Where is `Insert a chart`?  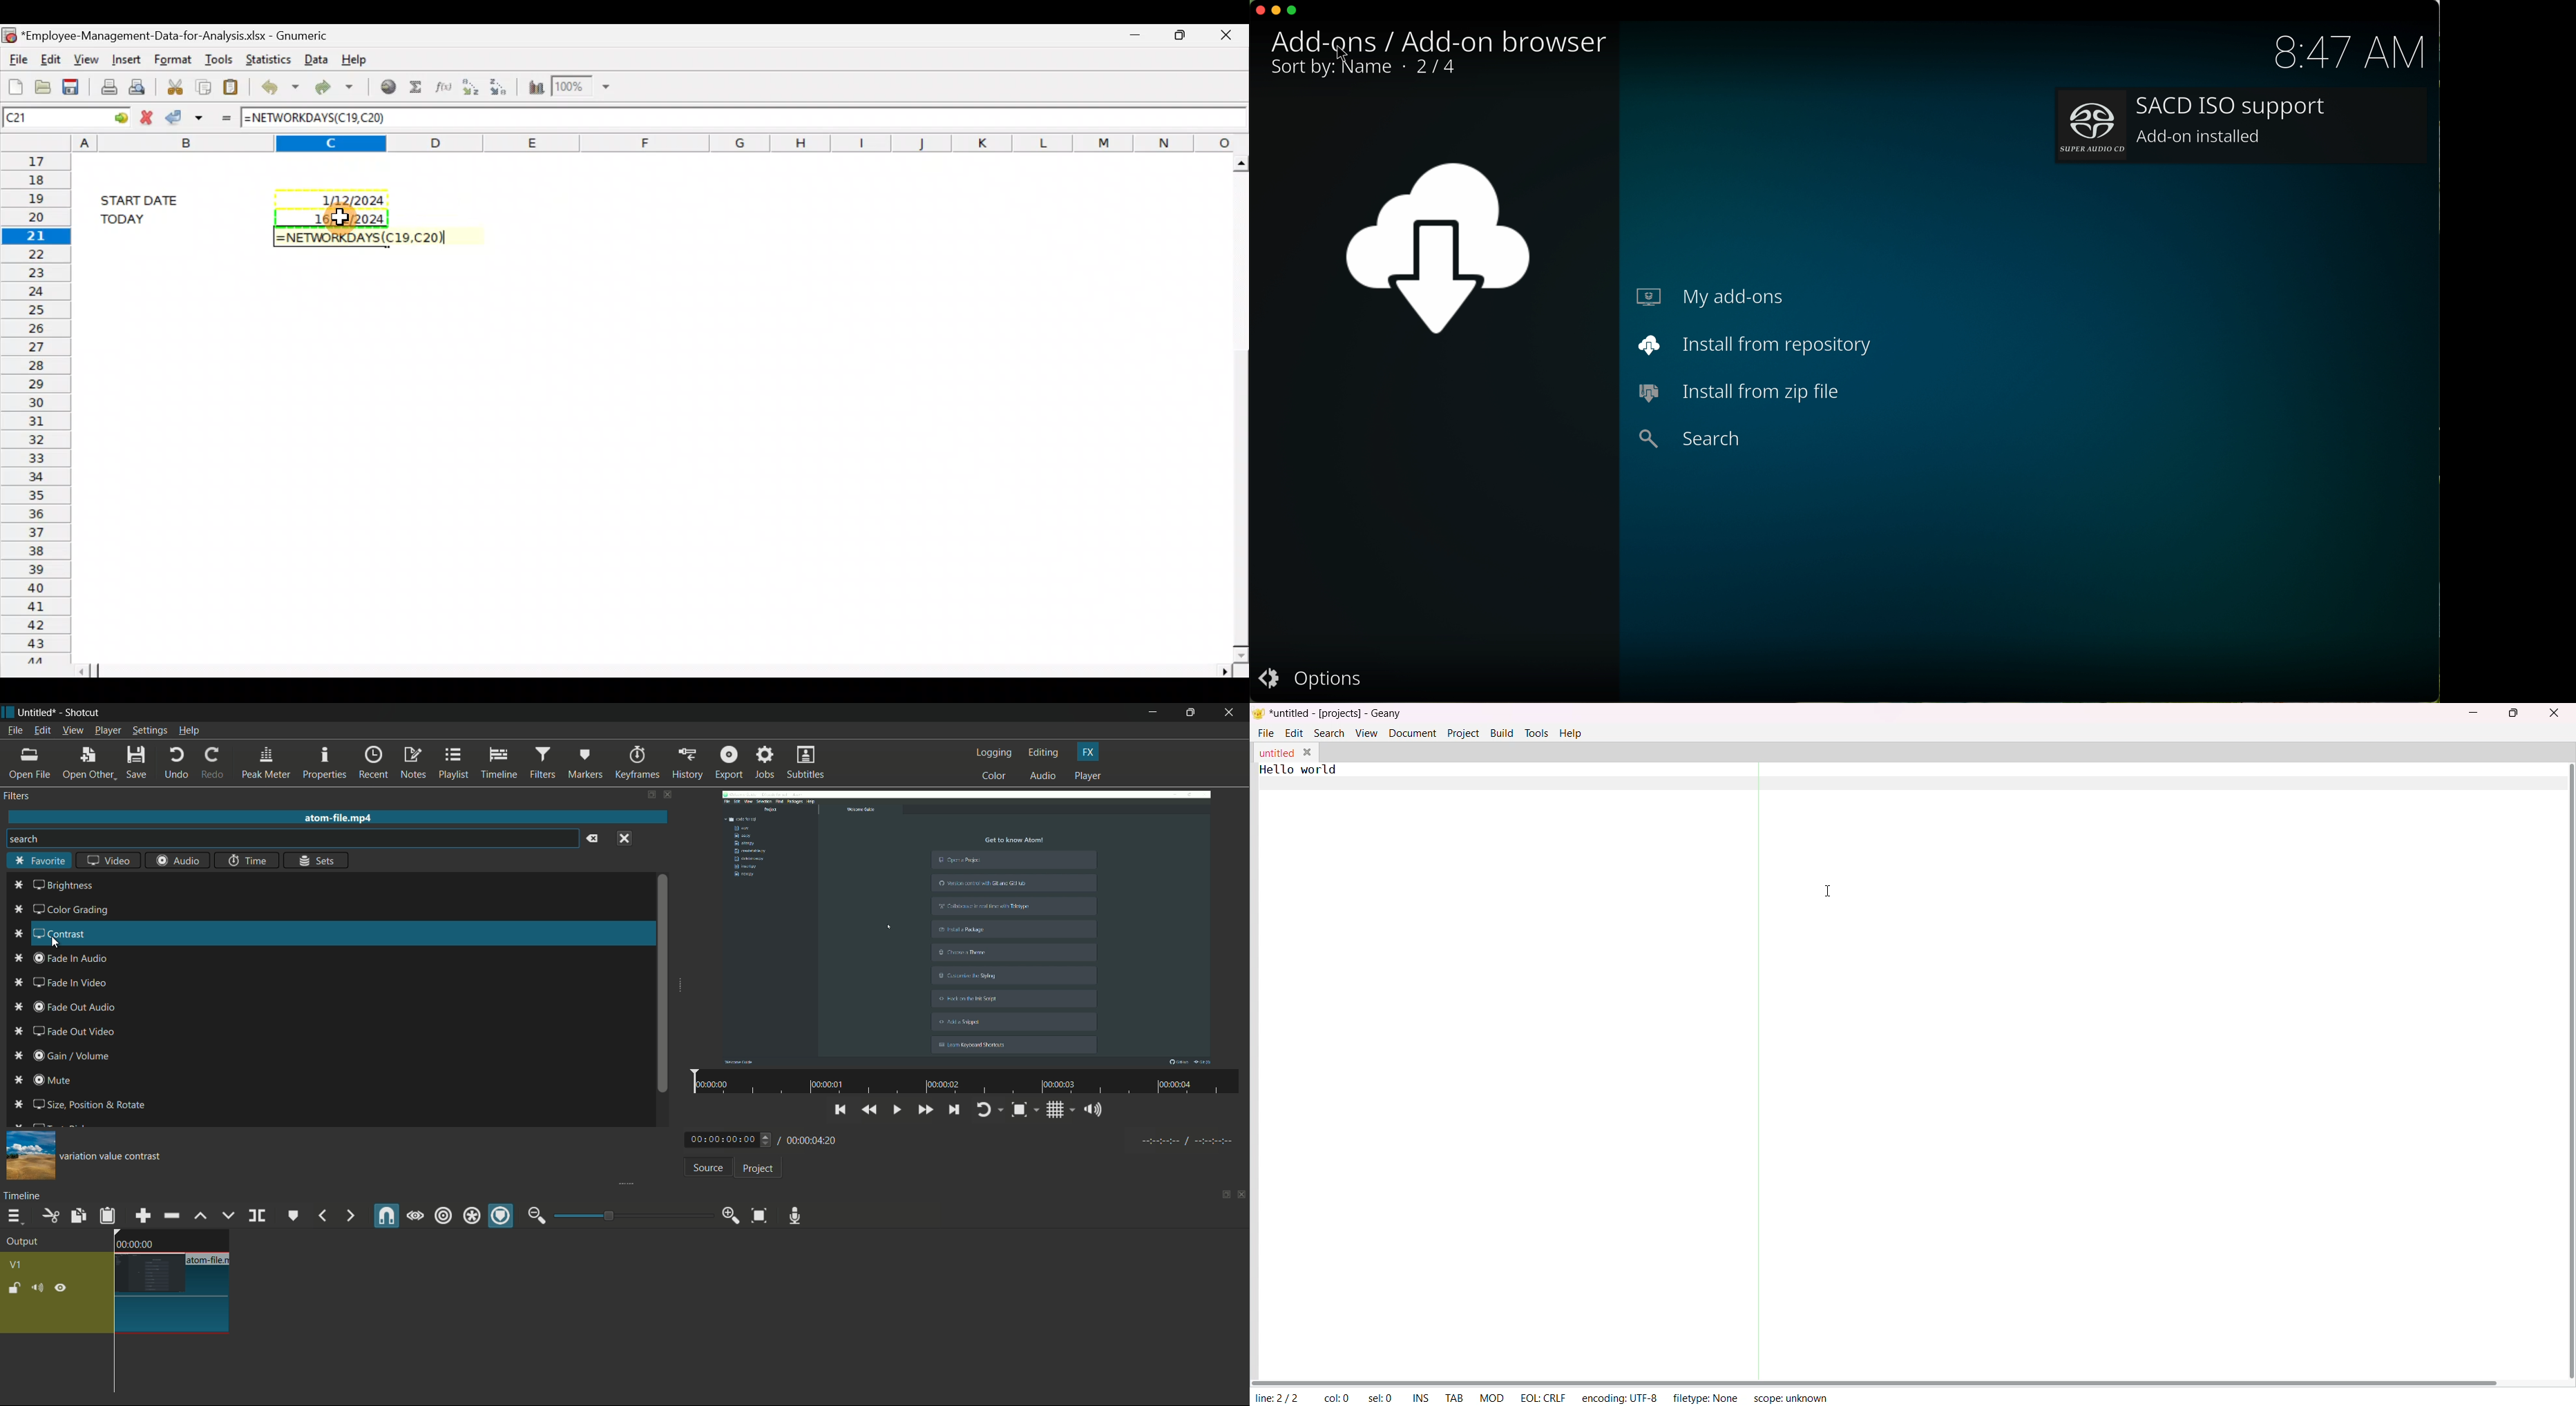
Insert a chart is located at coordinates (535, 85).